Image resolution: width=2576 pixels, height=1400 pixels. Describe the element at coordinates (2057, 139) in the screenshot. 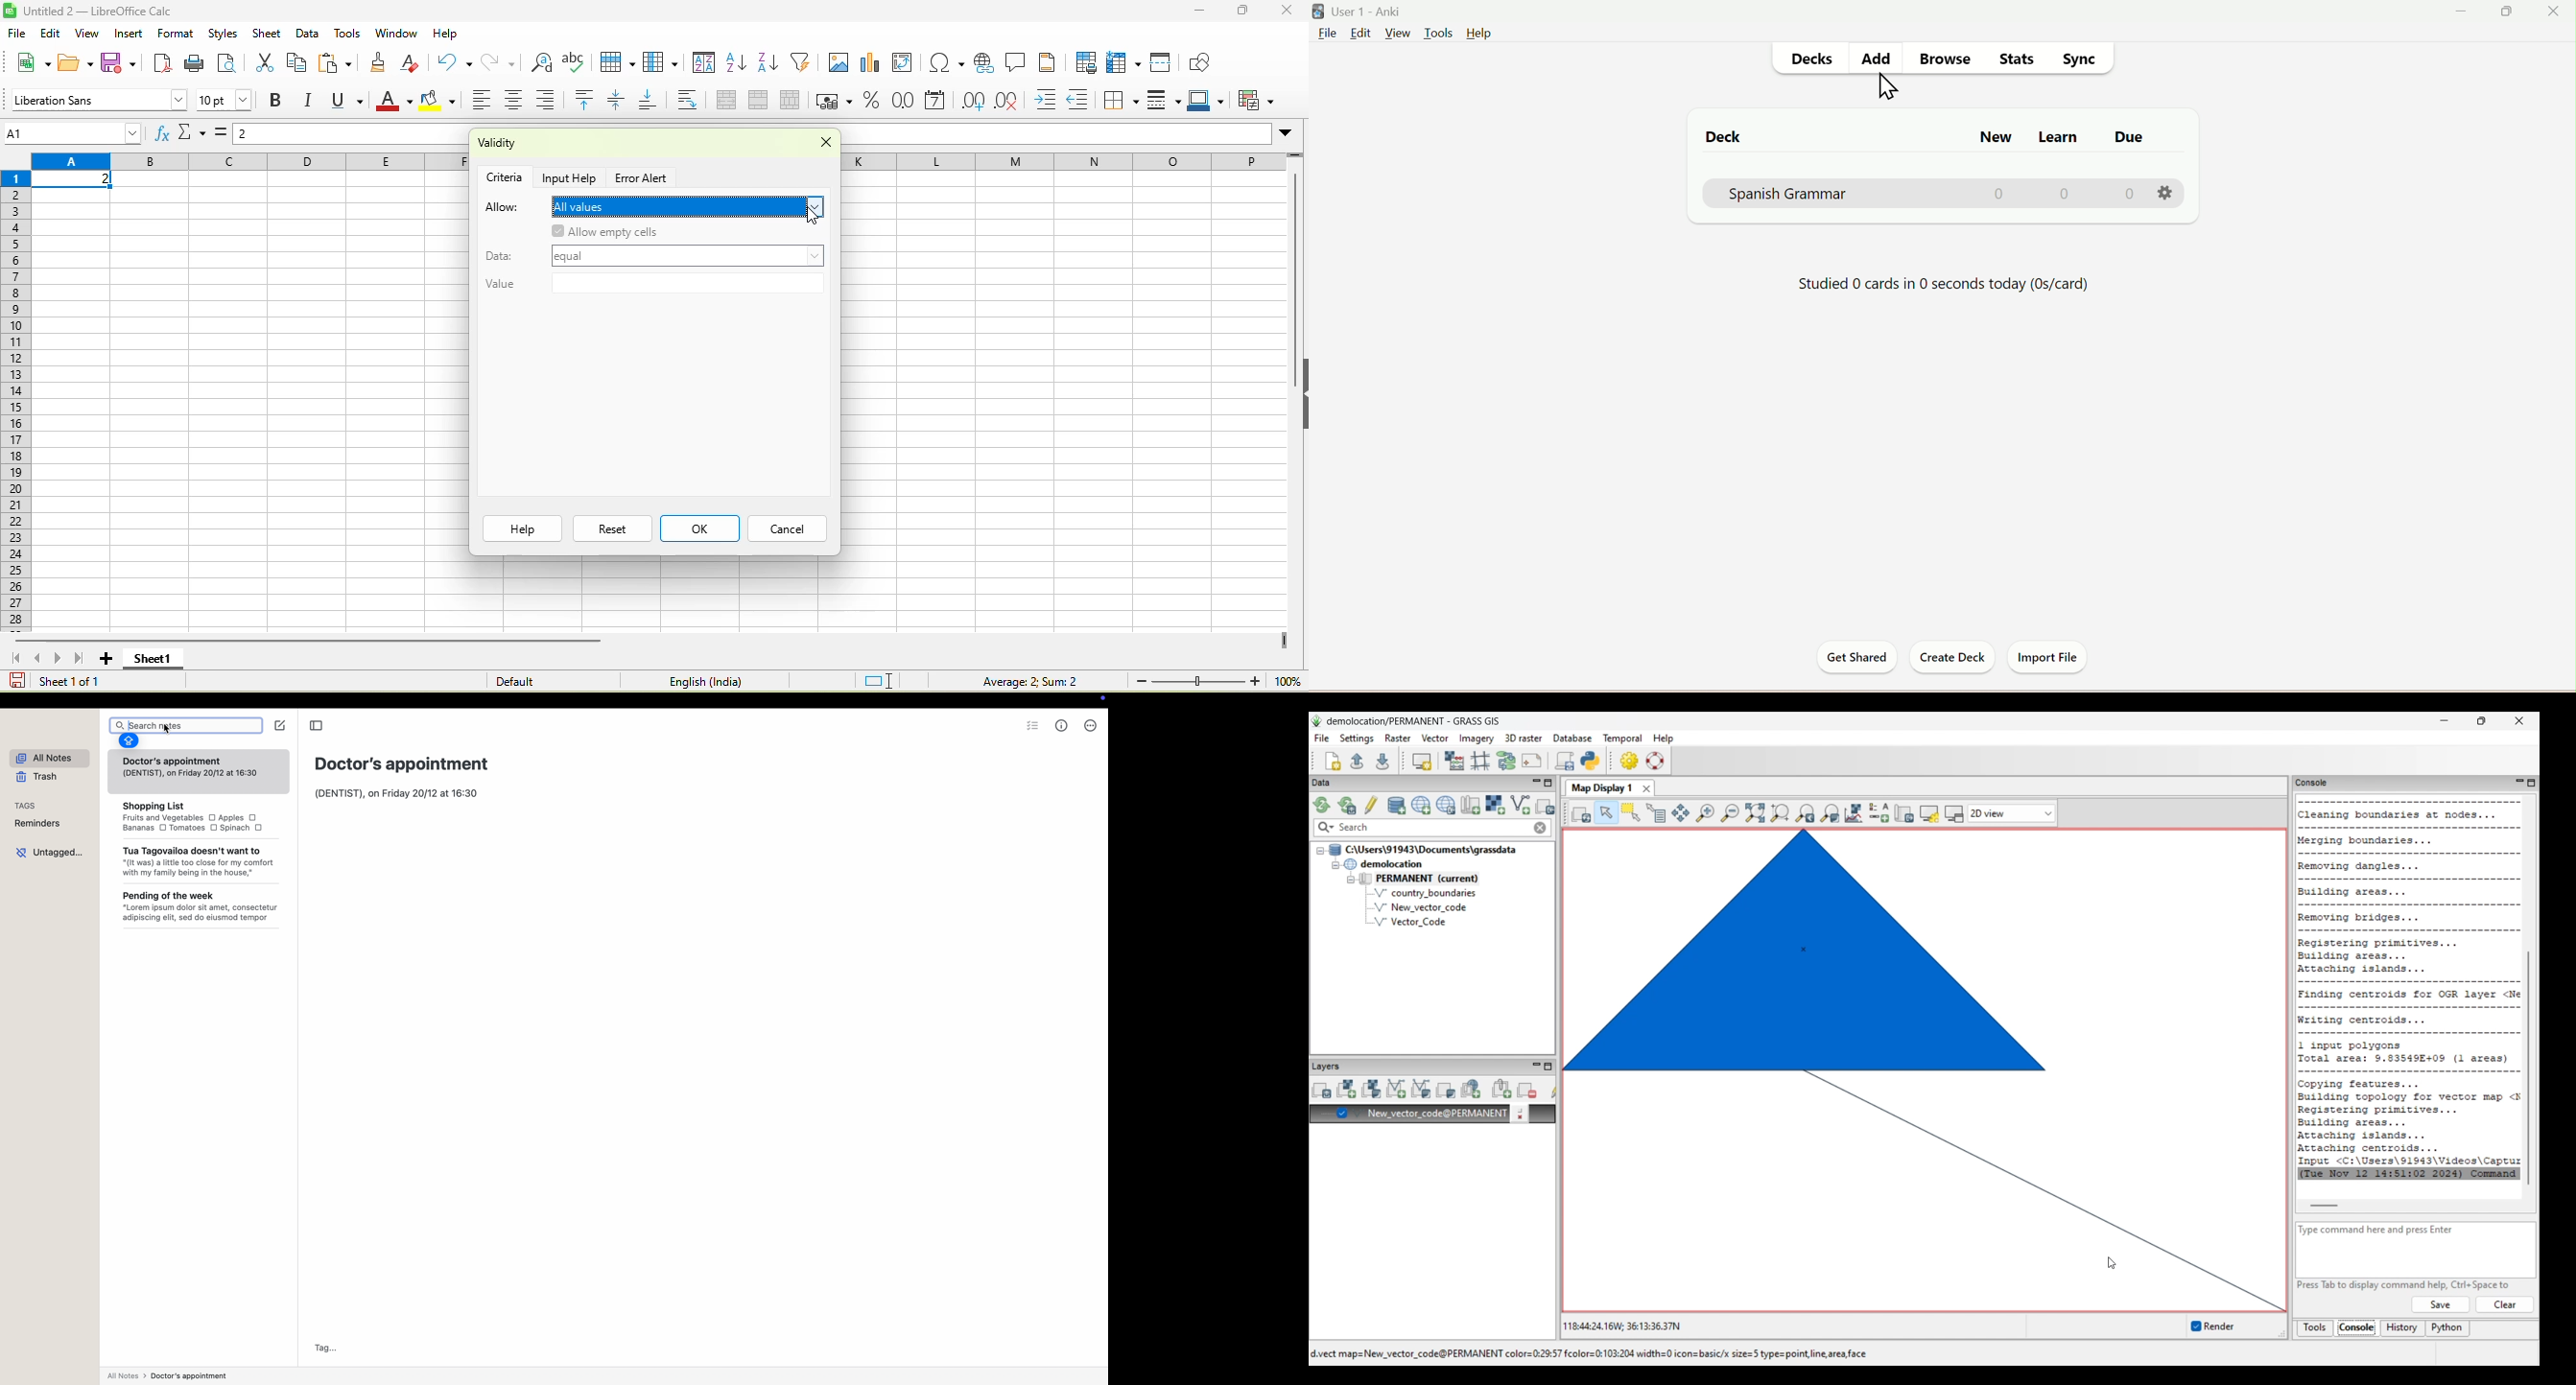

I see `Learn` at that location.